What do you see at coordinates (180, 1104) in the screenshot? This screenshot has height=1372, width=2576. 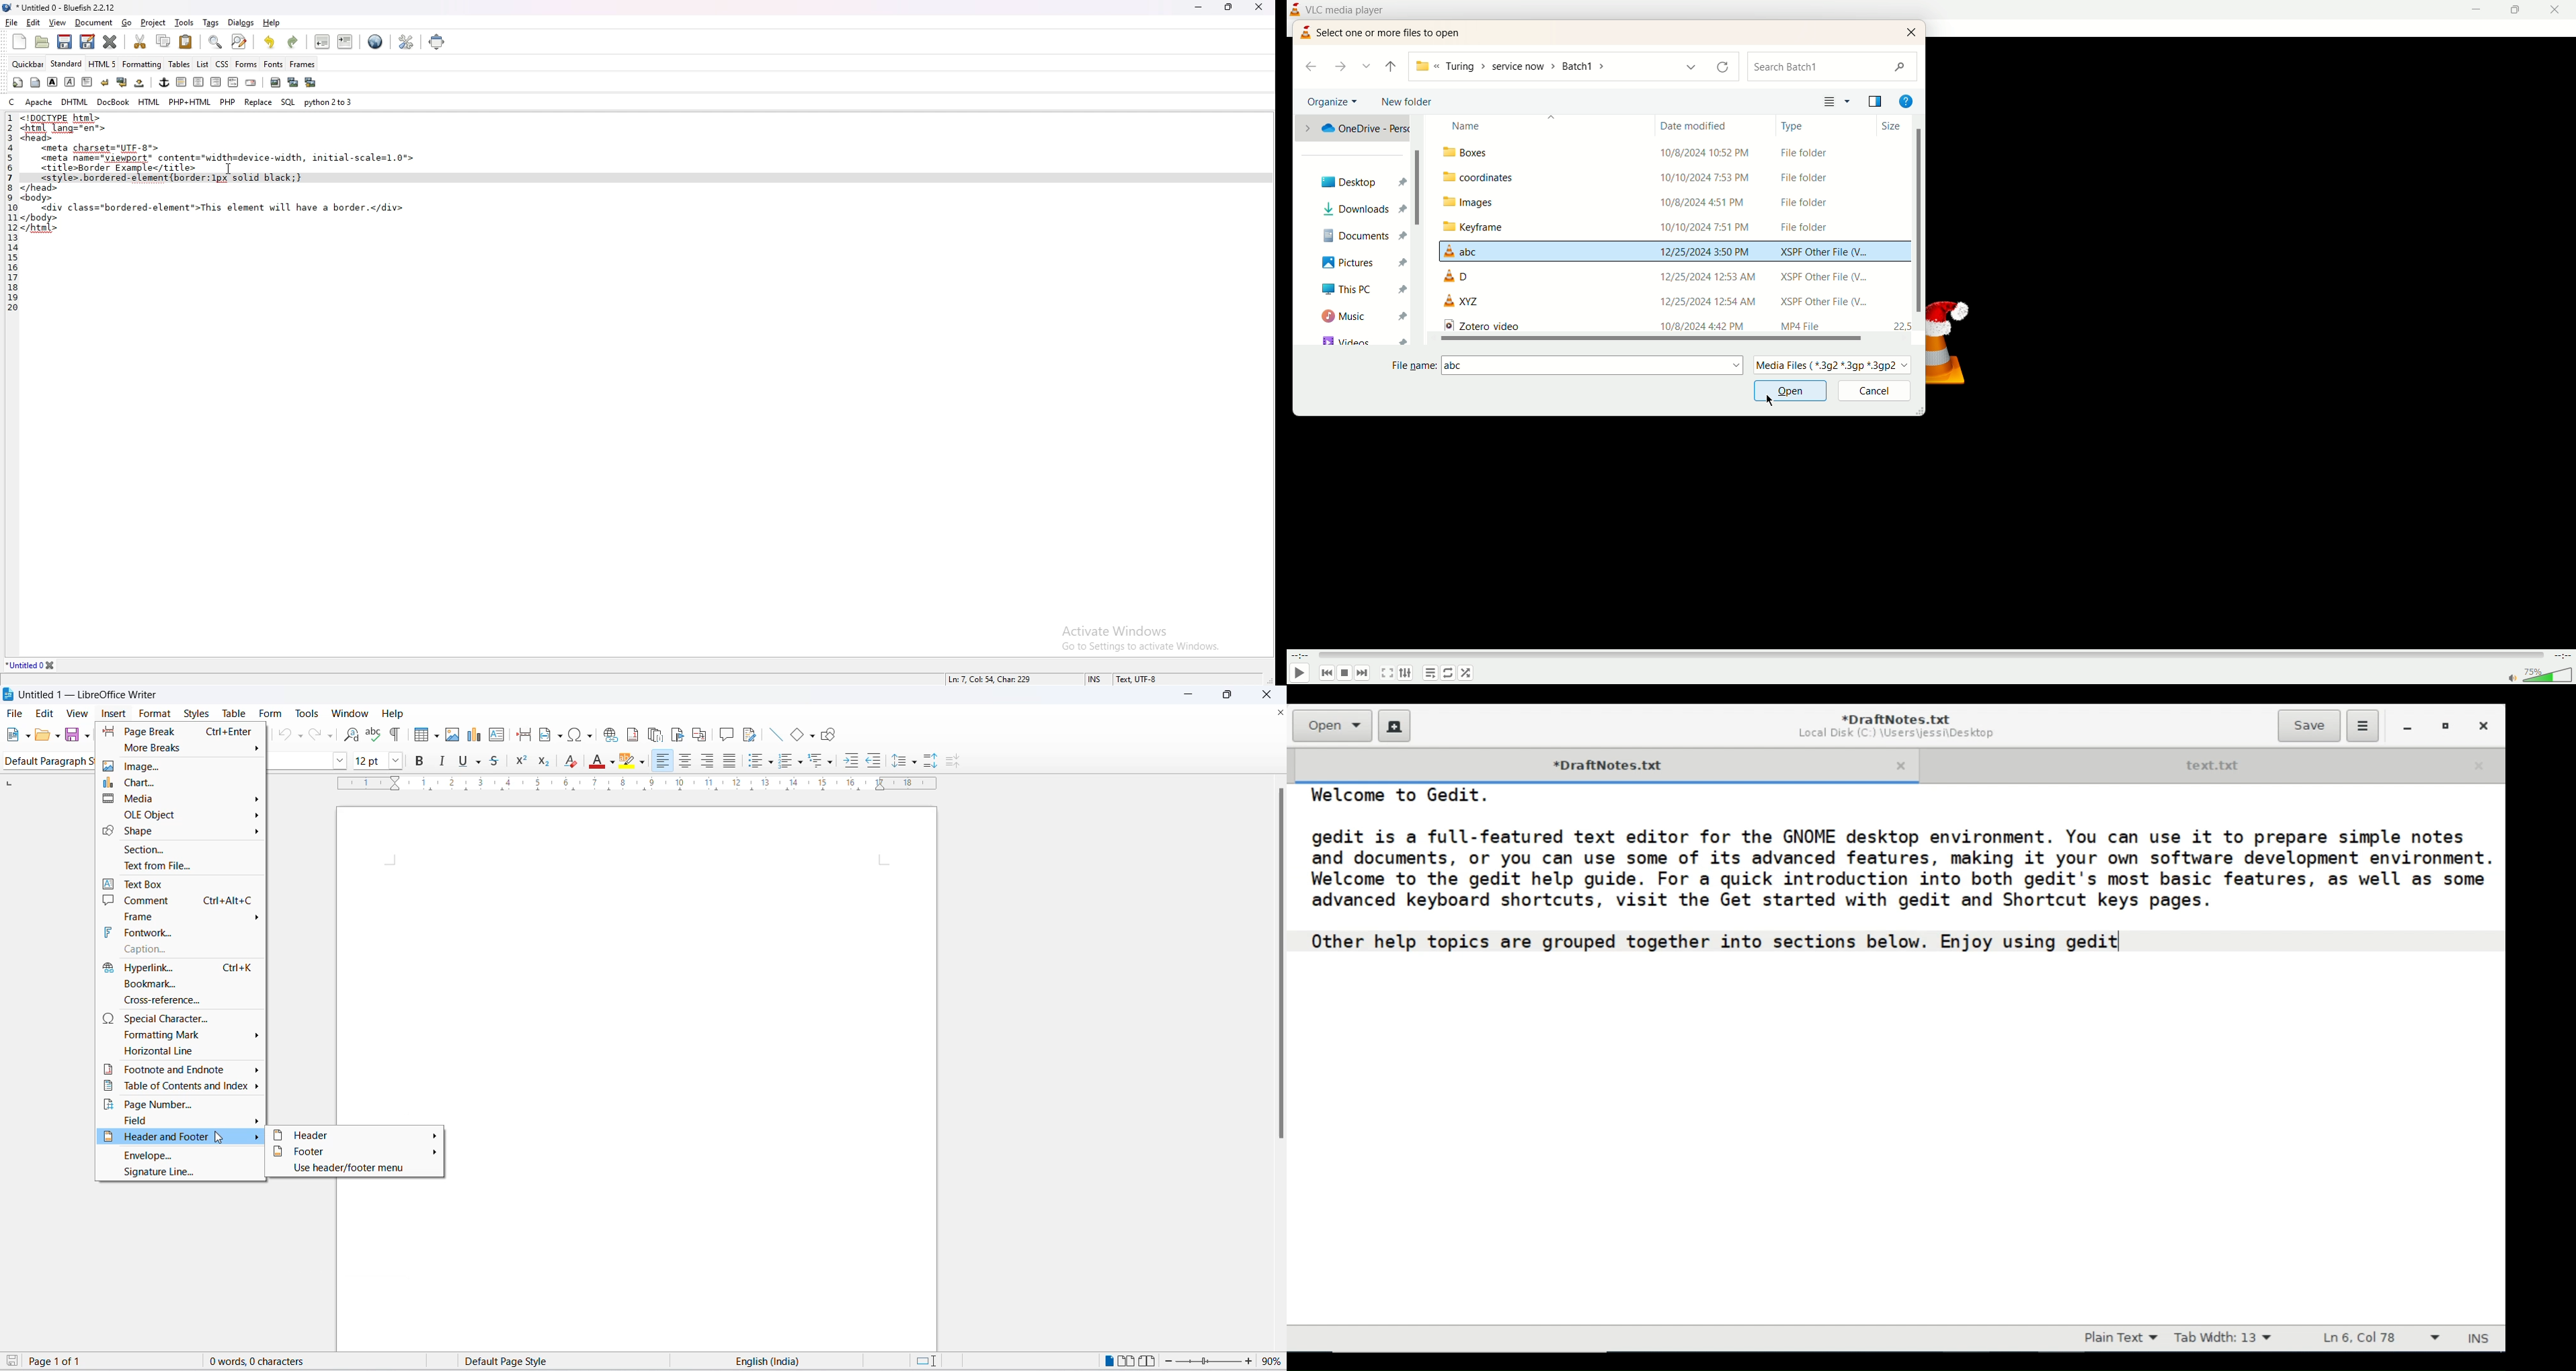 I see `page number` at bounding box center [180, 1104].